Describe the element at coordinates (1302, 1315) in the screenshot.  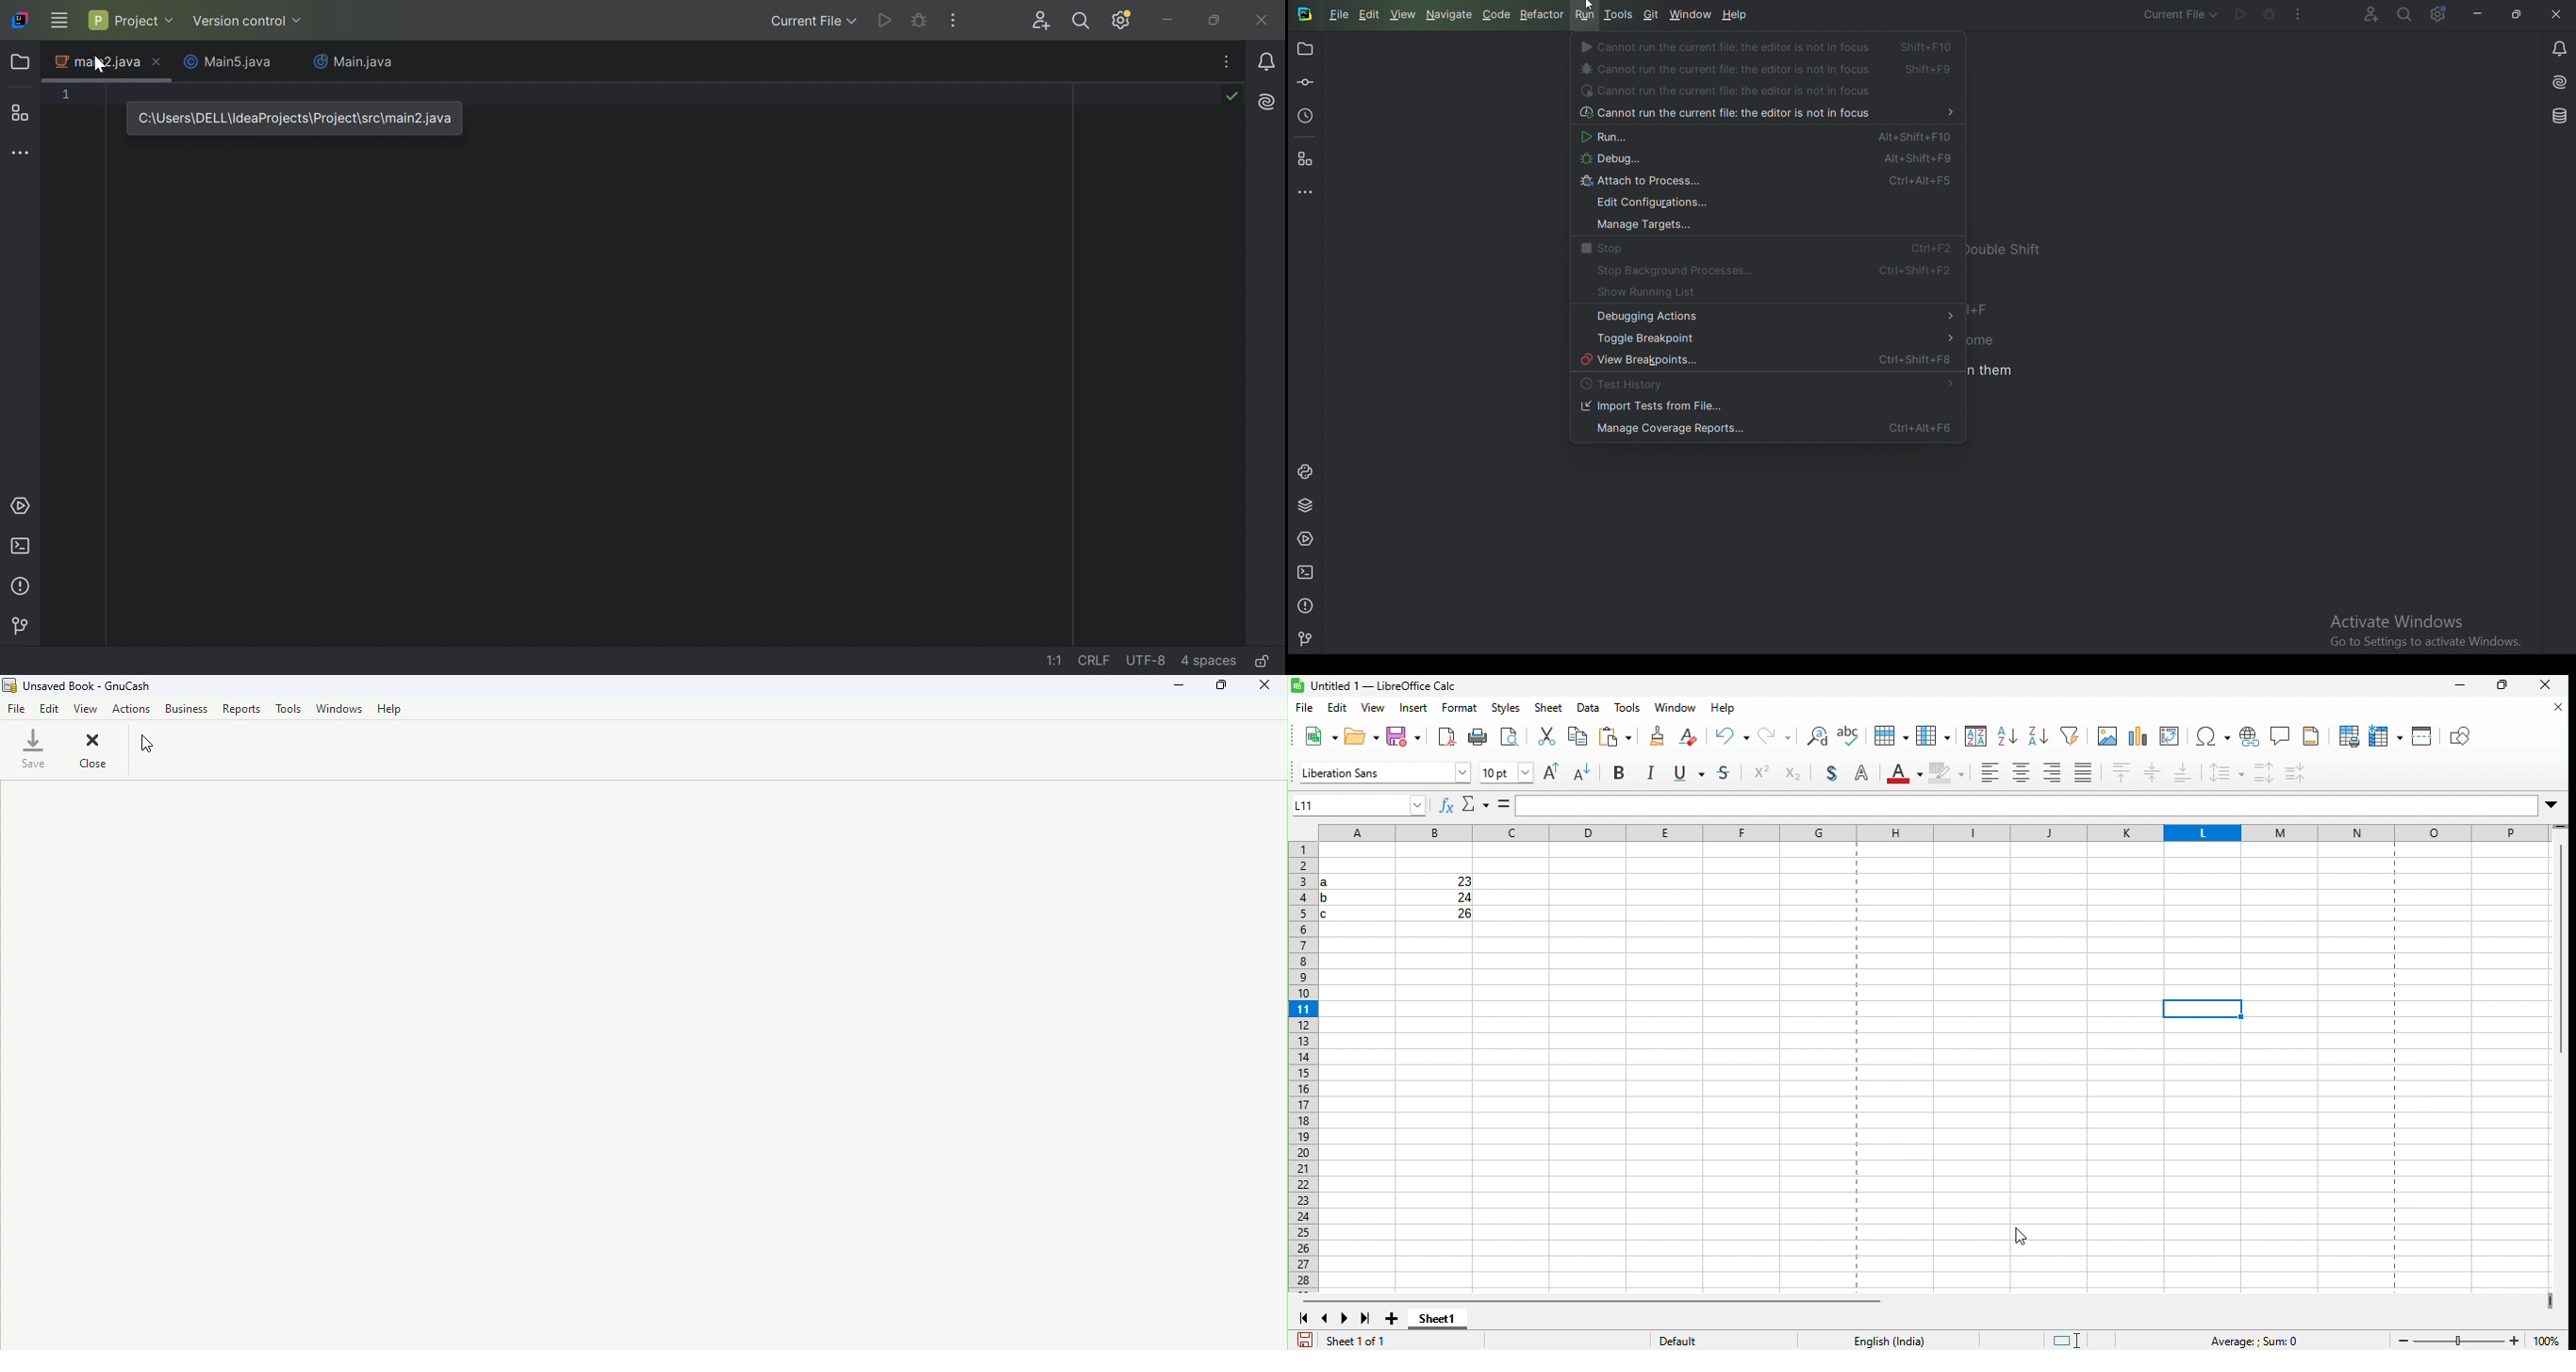
I see `first sheet` at that location.